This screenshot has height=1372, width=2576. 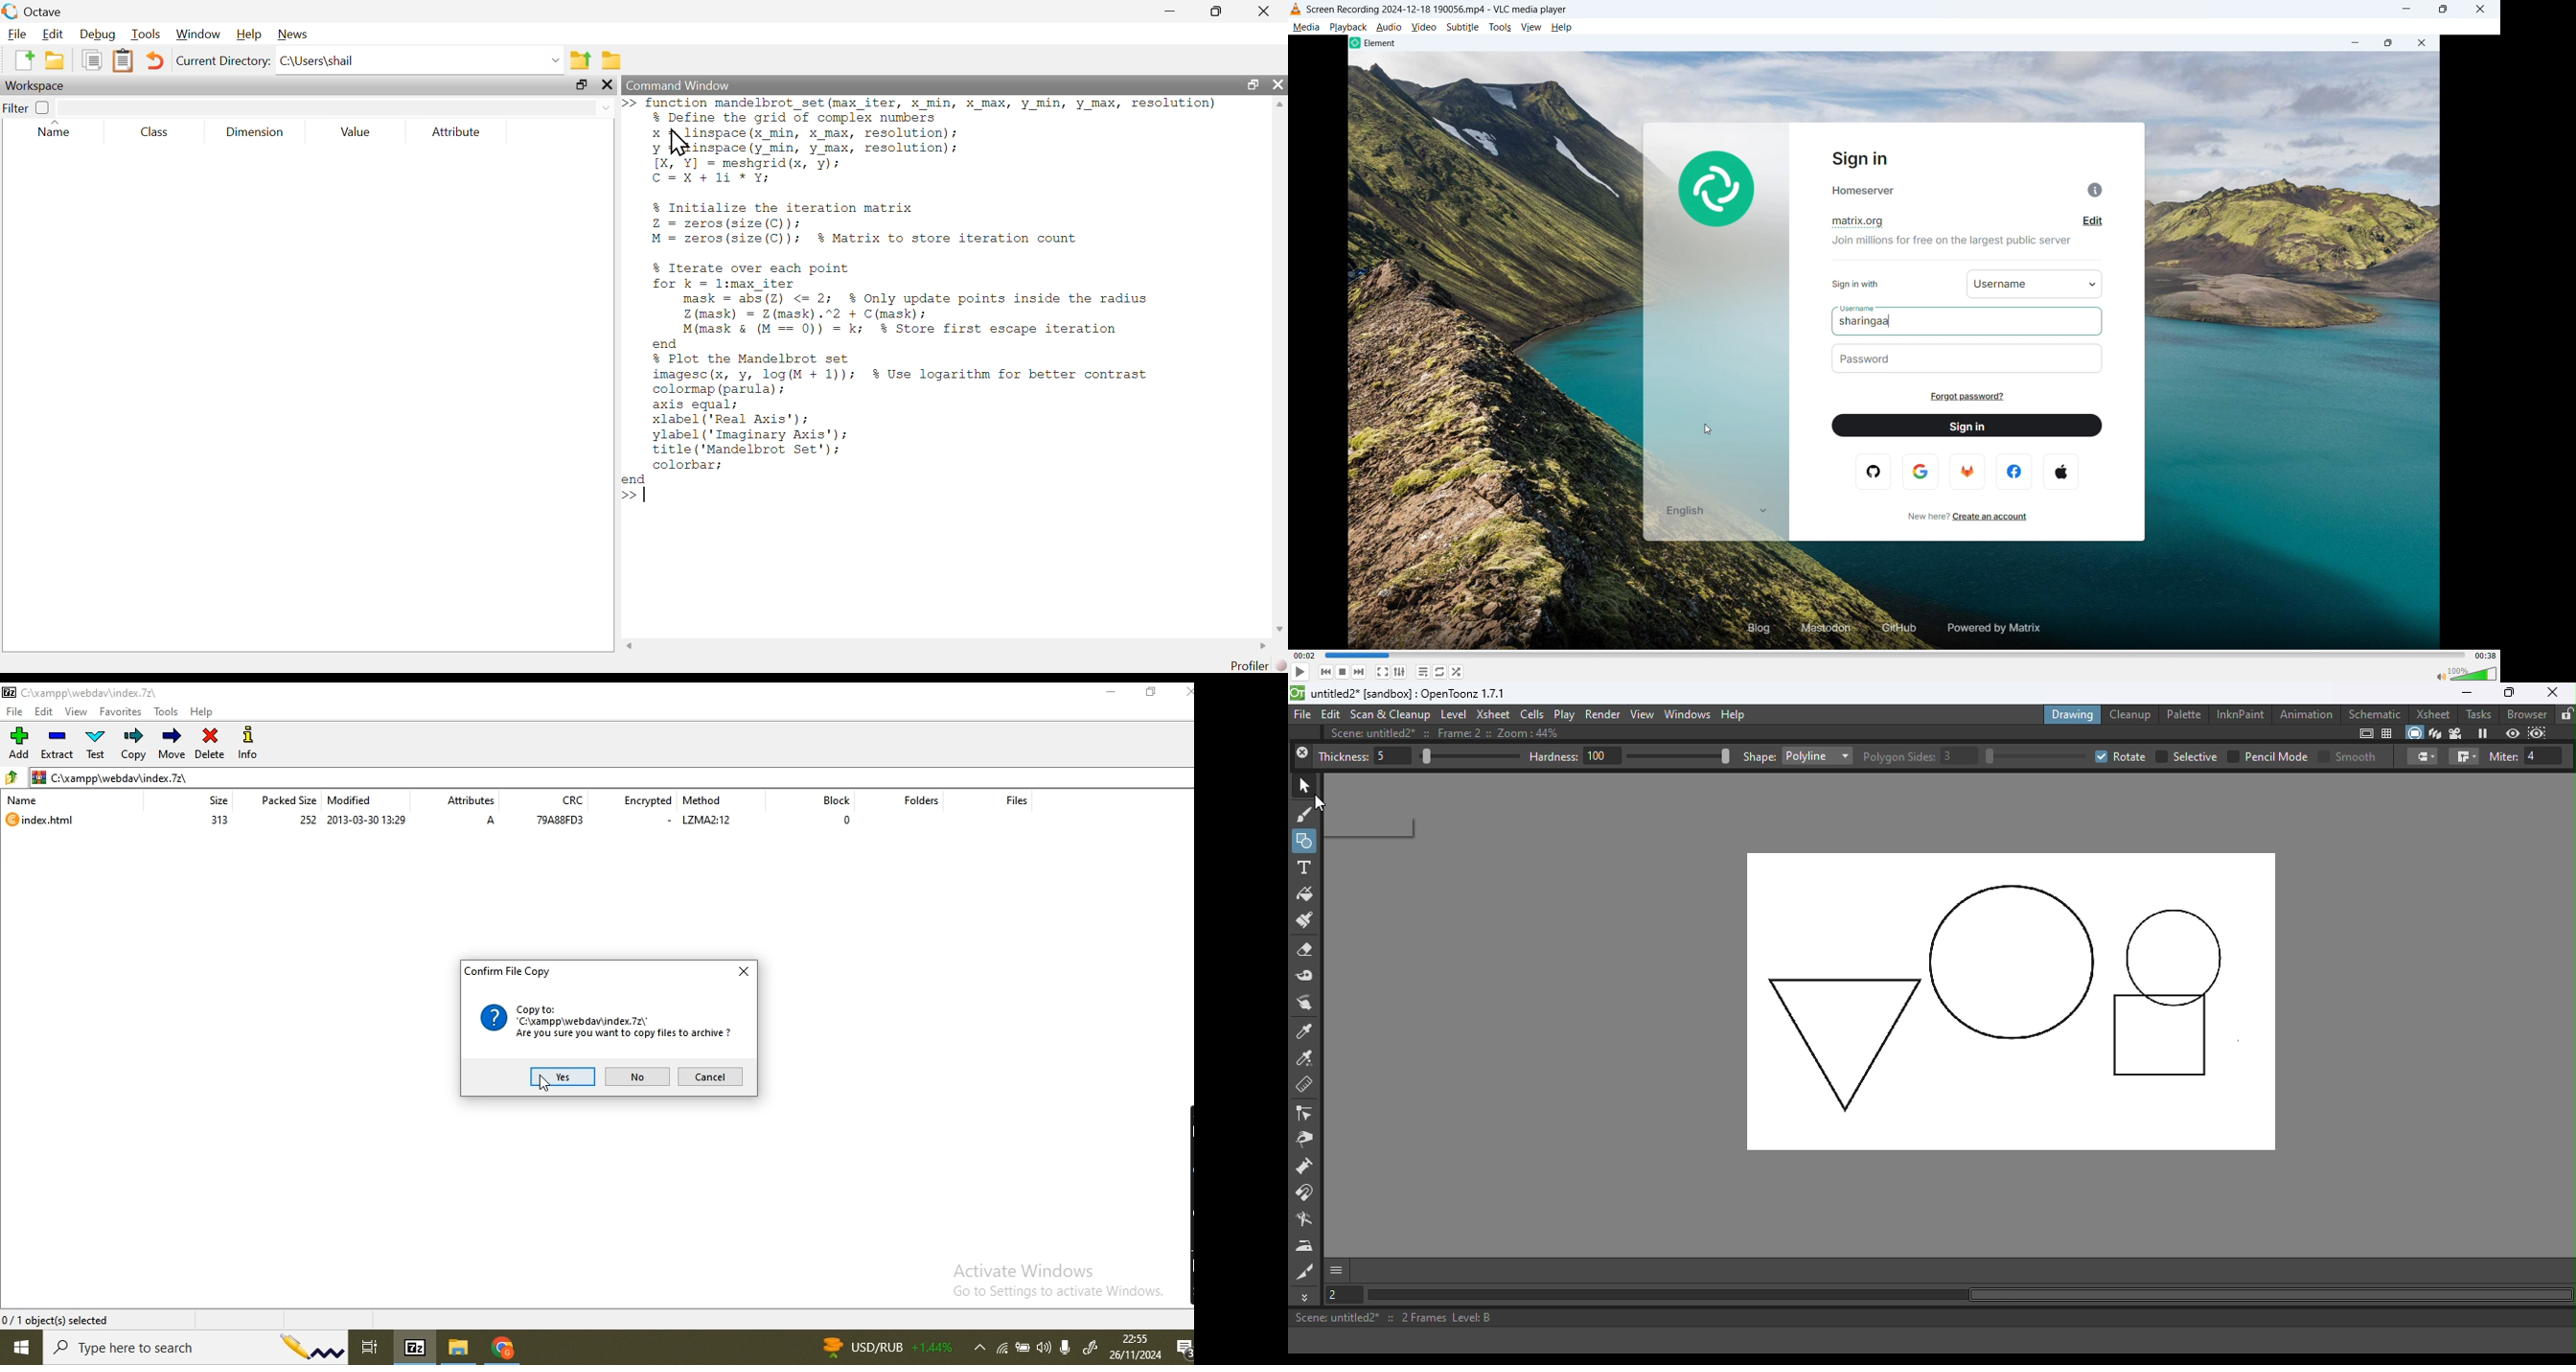 I want to click on Cap, so click(x=2422, y=756).